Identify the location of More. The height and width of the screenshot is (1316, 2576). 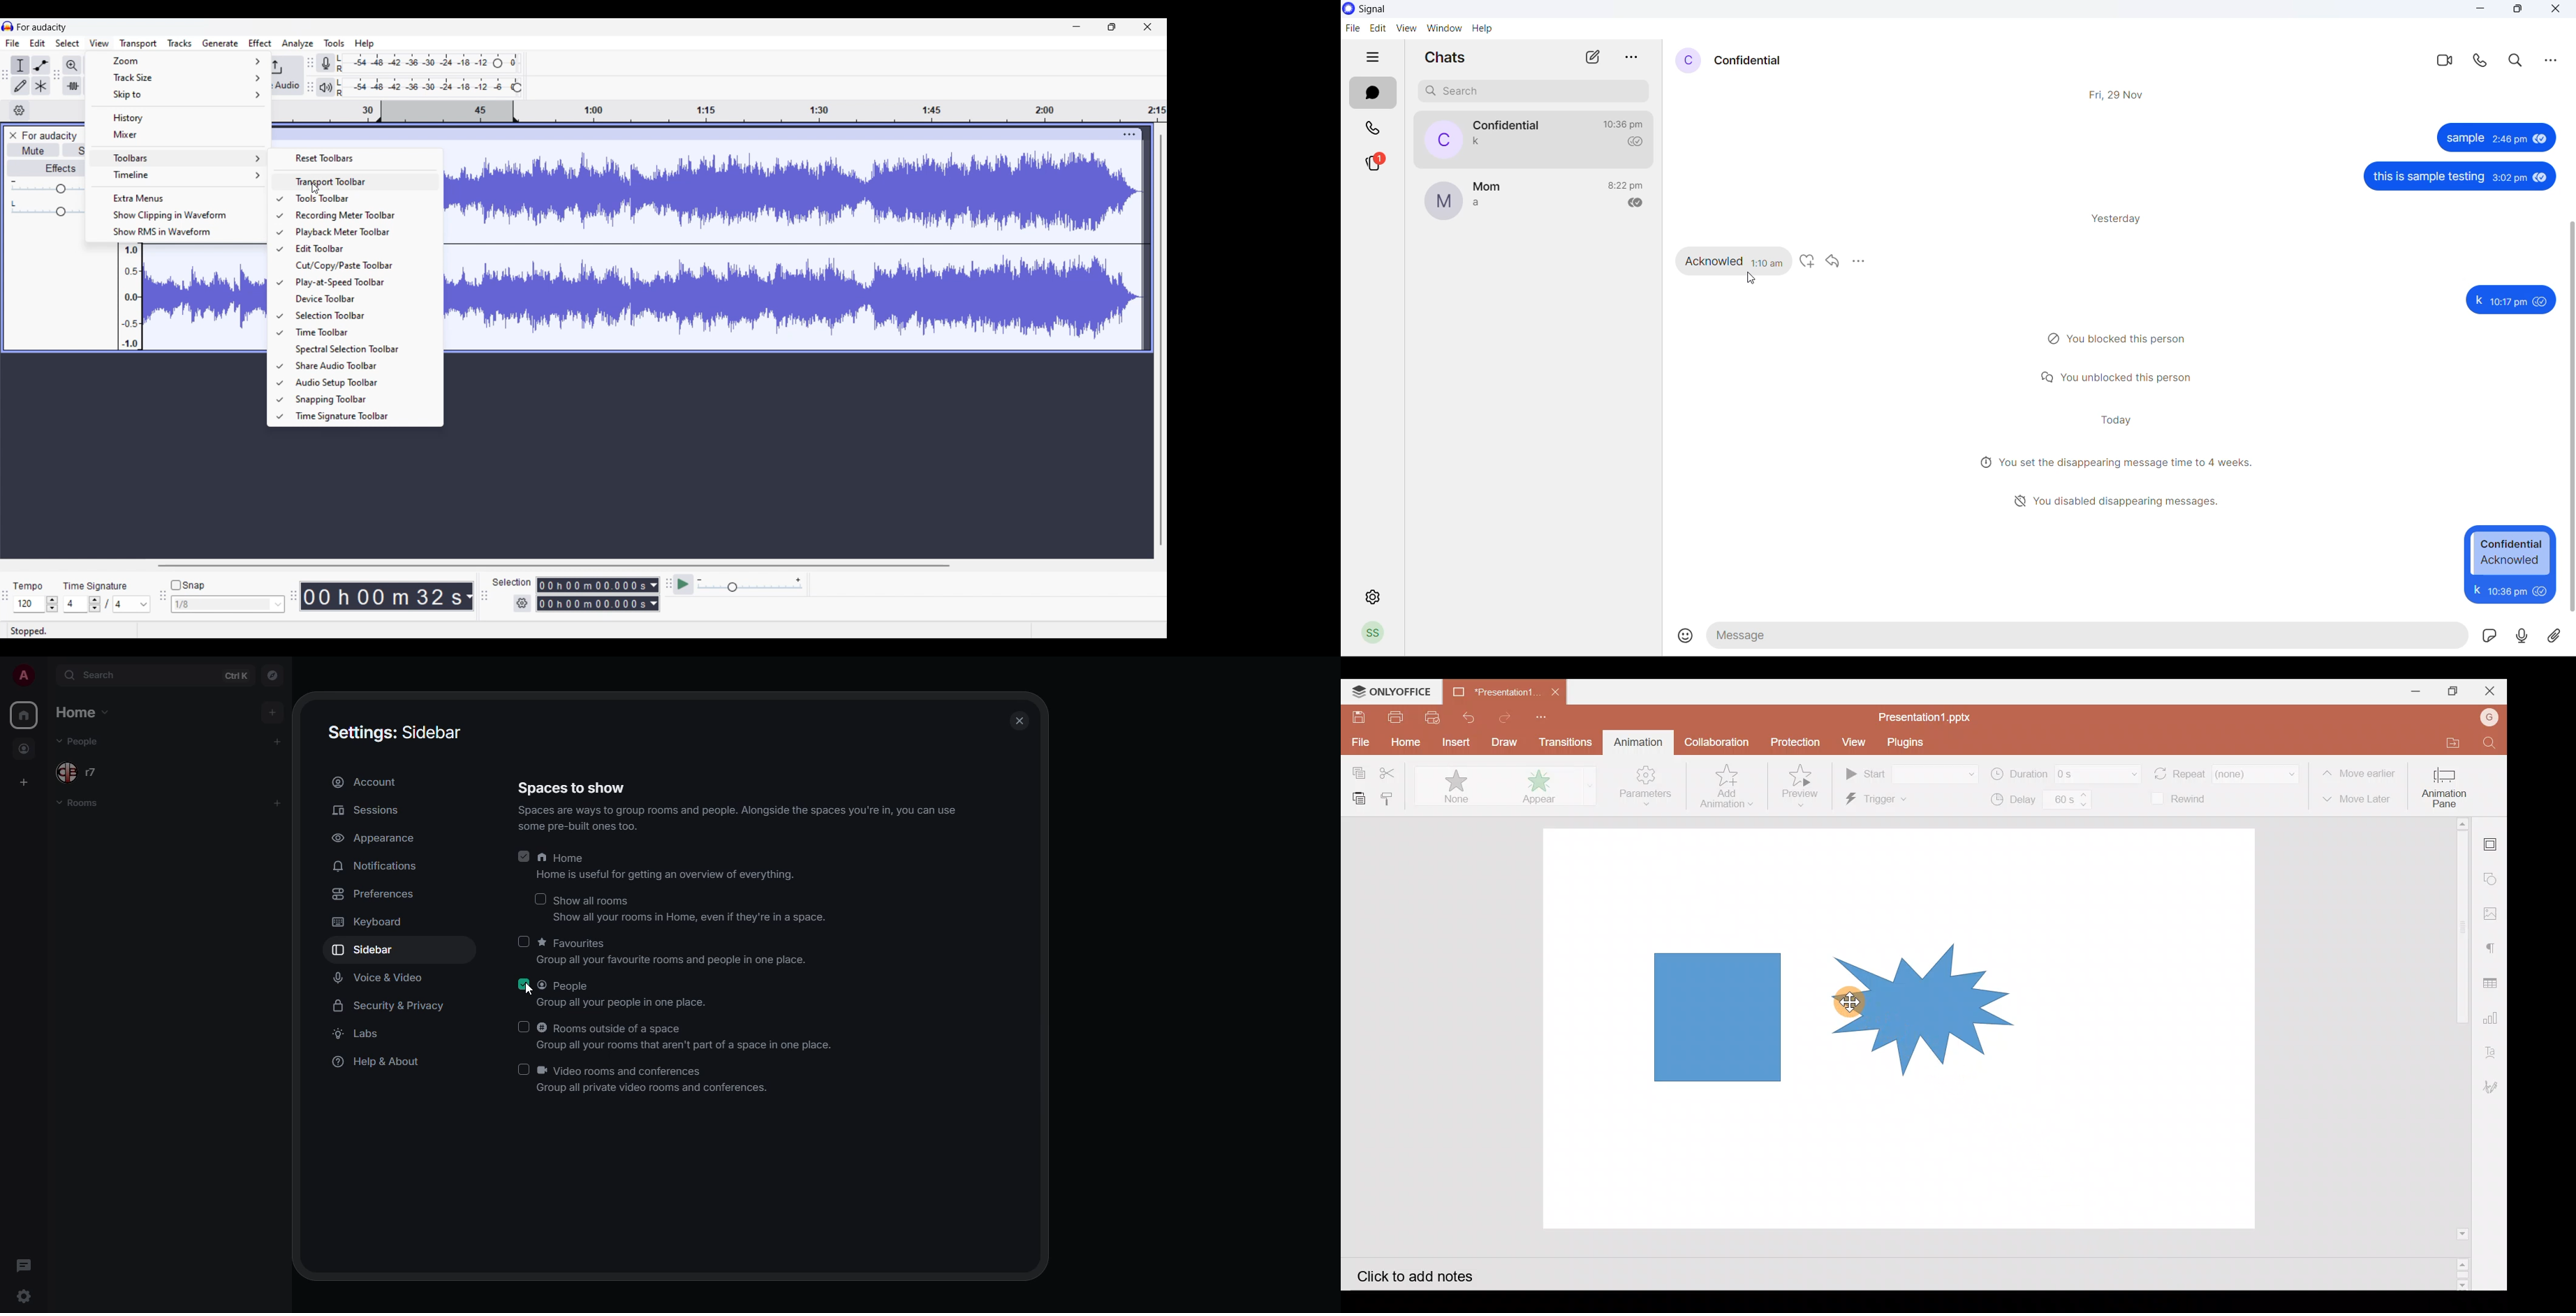
(1587, 787).